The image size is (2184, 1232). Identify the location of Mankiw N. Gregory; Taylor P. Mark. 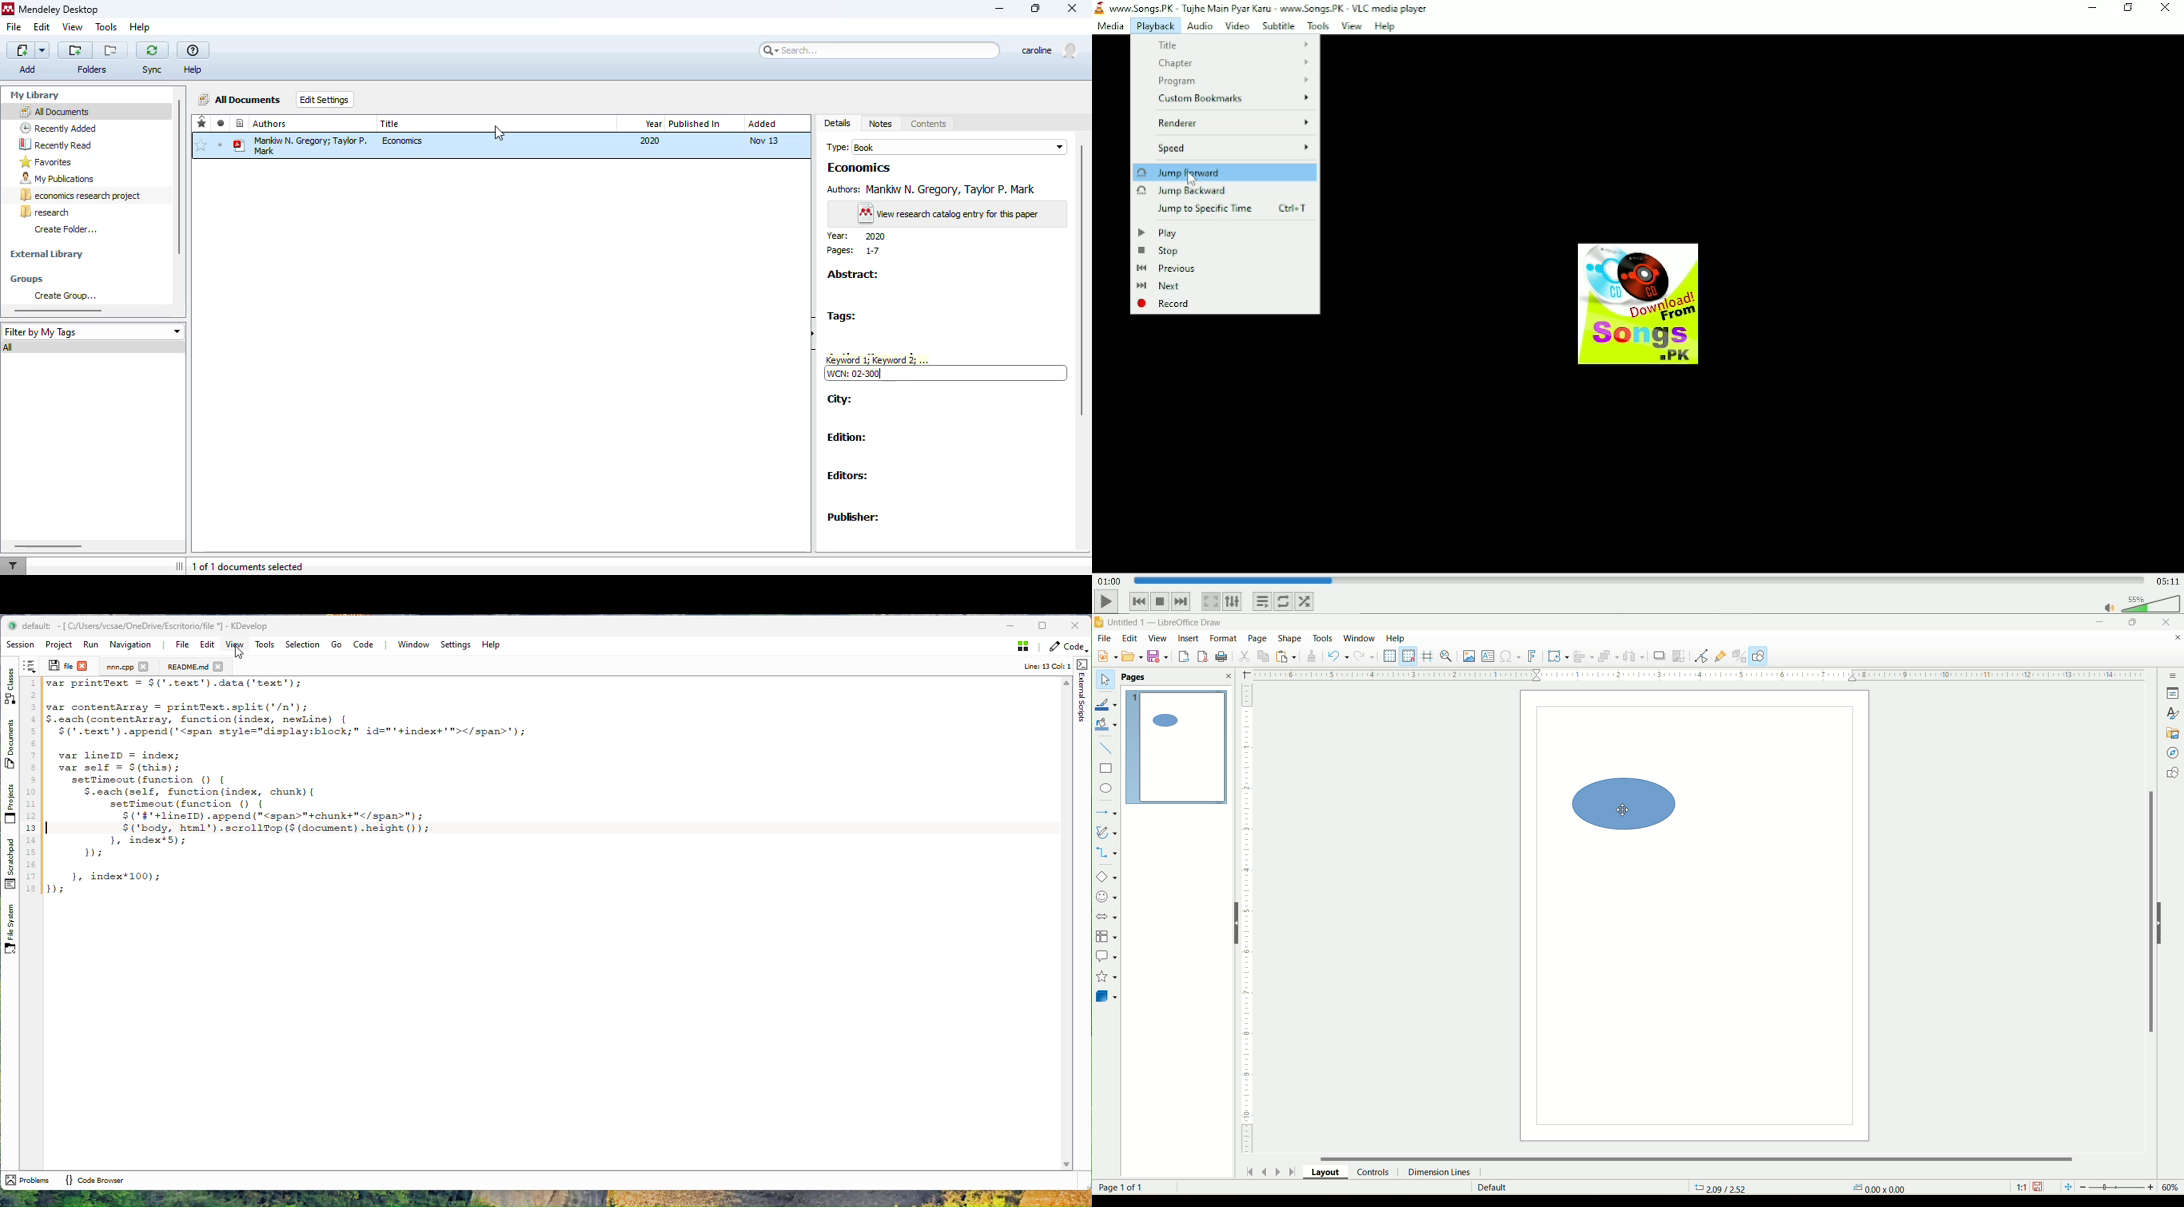
(301, 146).